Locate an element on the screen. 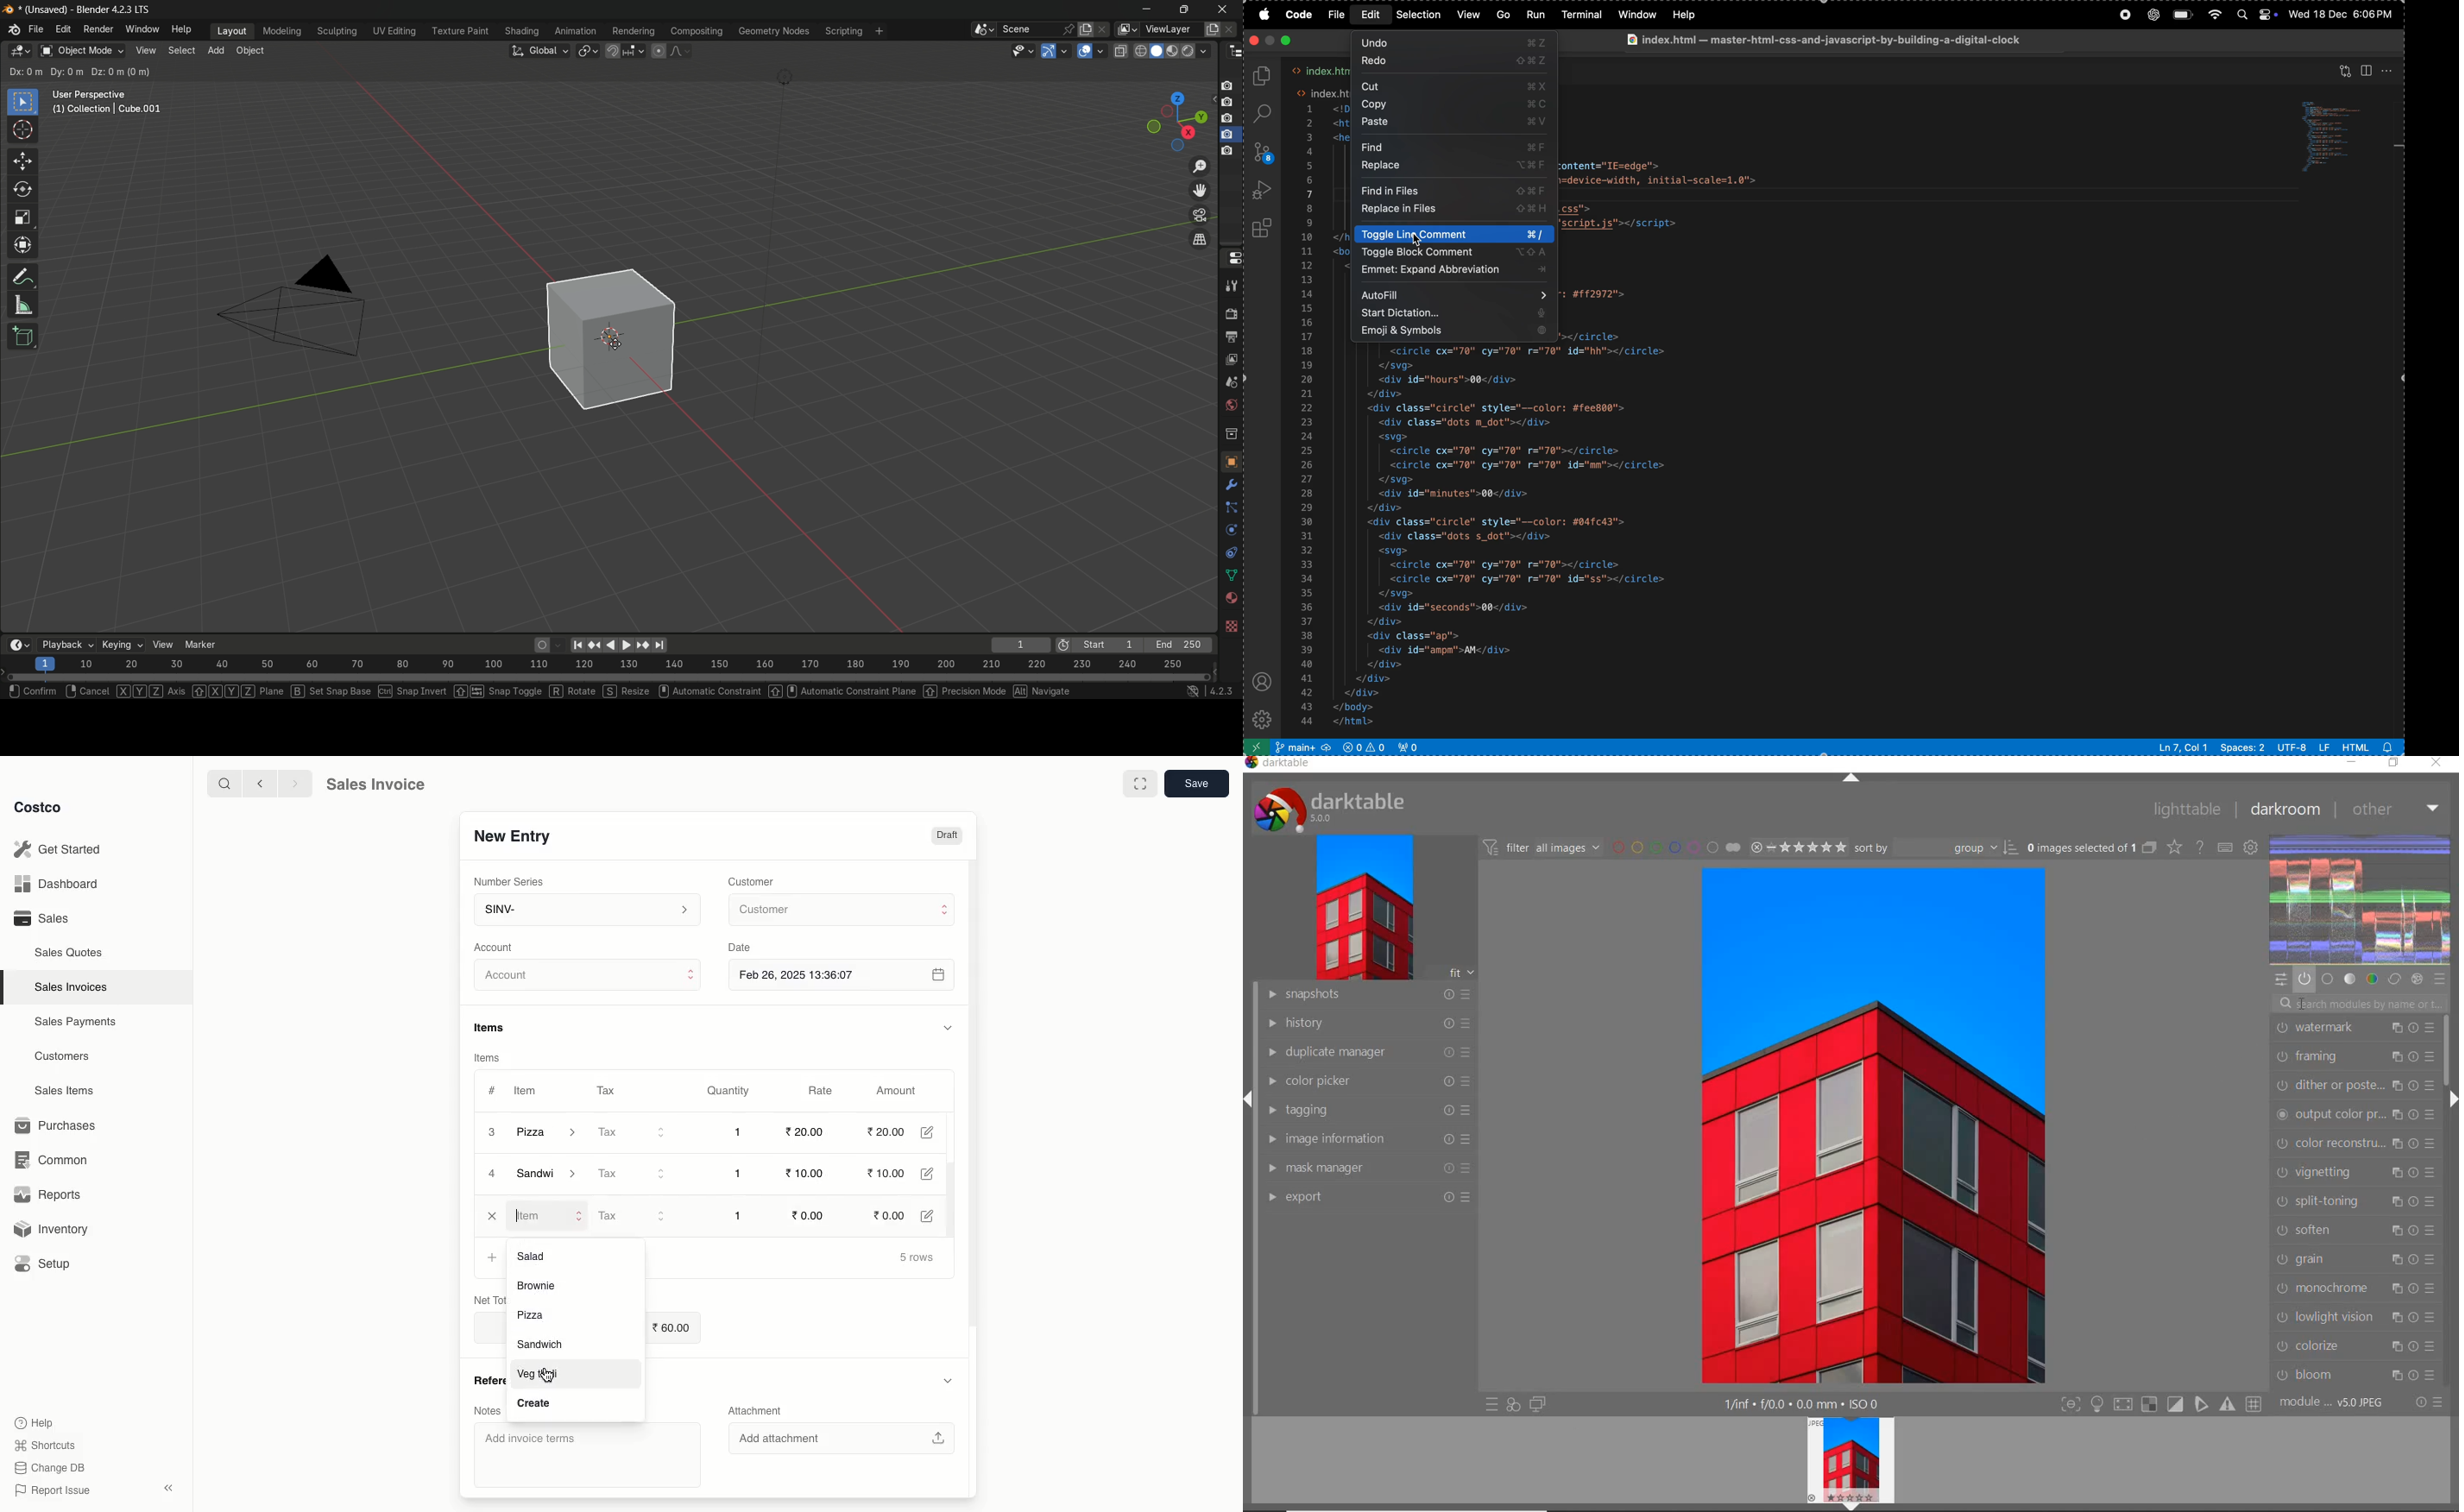 The image size is (2464, 1512). References is located at coordinates (483, 1379).